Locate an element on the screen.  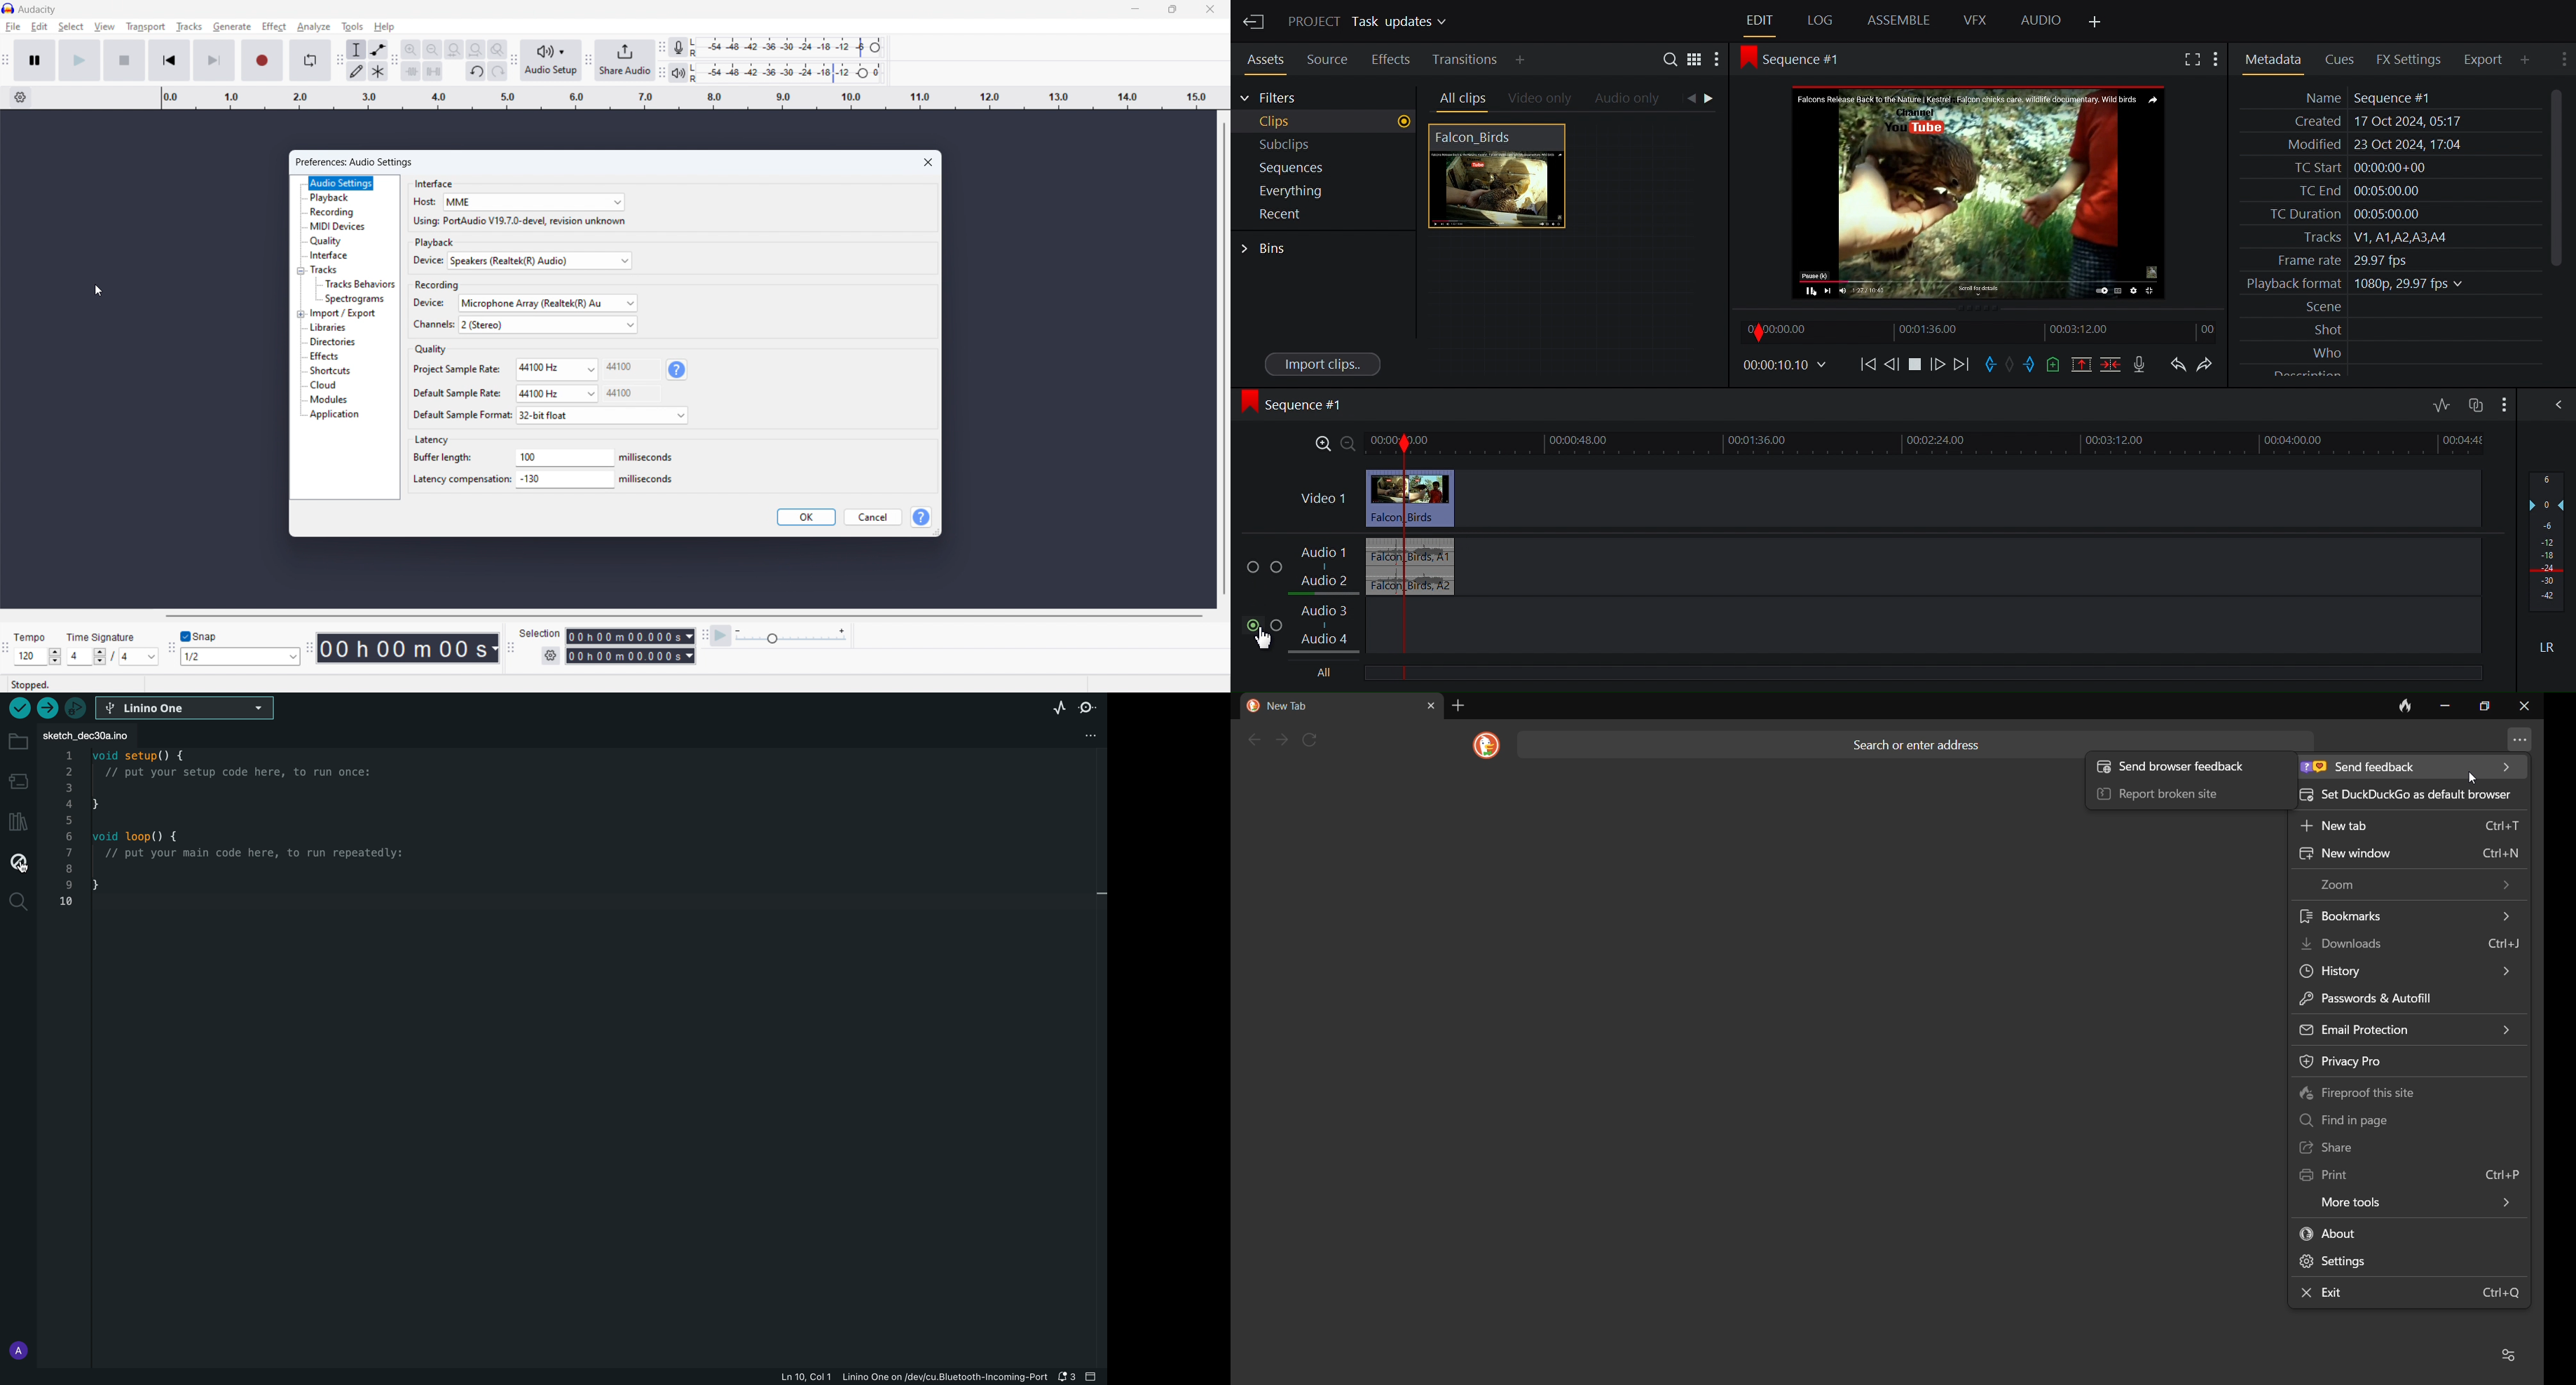
application is located at coordinates (334, 415).